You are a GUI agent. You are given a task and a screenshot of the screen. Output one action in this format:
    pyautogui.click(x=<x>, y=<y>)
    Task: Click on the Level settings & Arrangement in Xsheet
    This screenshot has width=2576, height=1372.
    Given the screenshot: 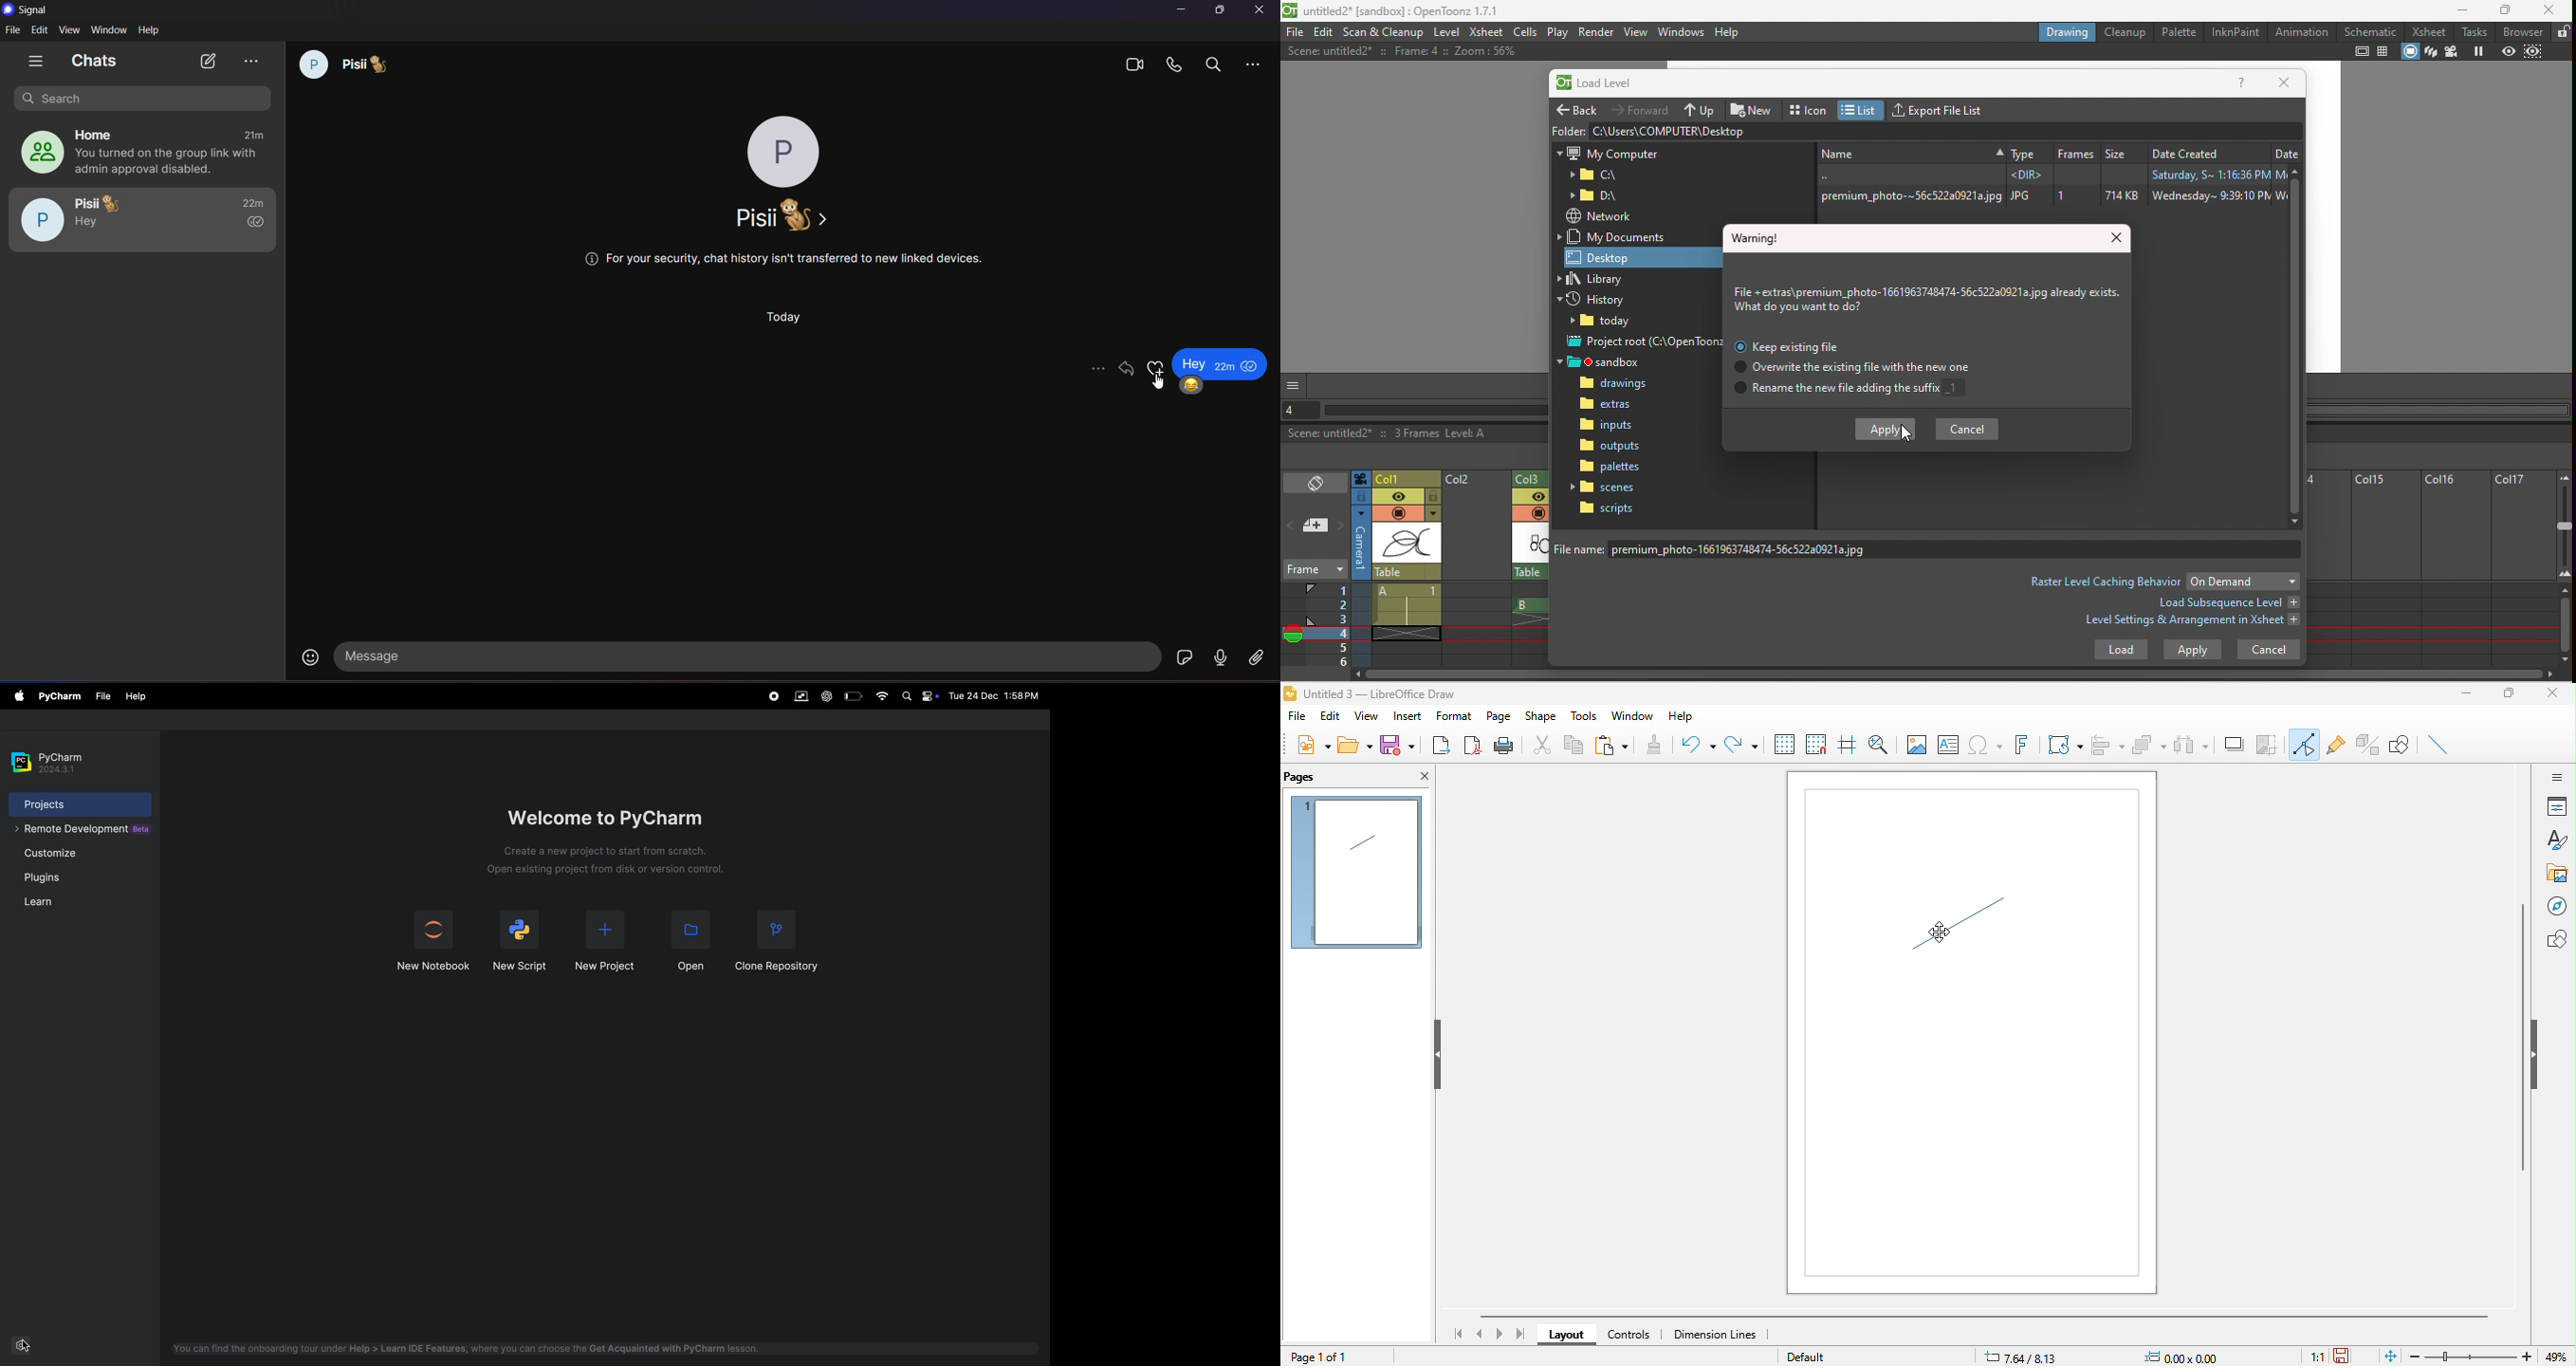 What is the action you would take?
    pyautogui.click(x=2193, y=622)
    